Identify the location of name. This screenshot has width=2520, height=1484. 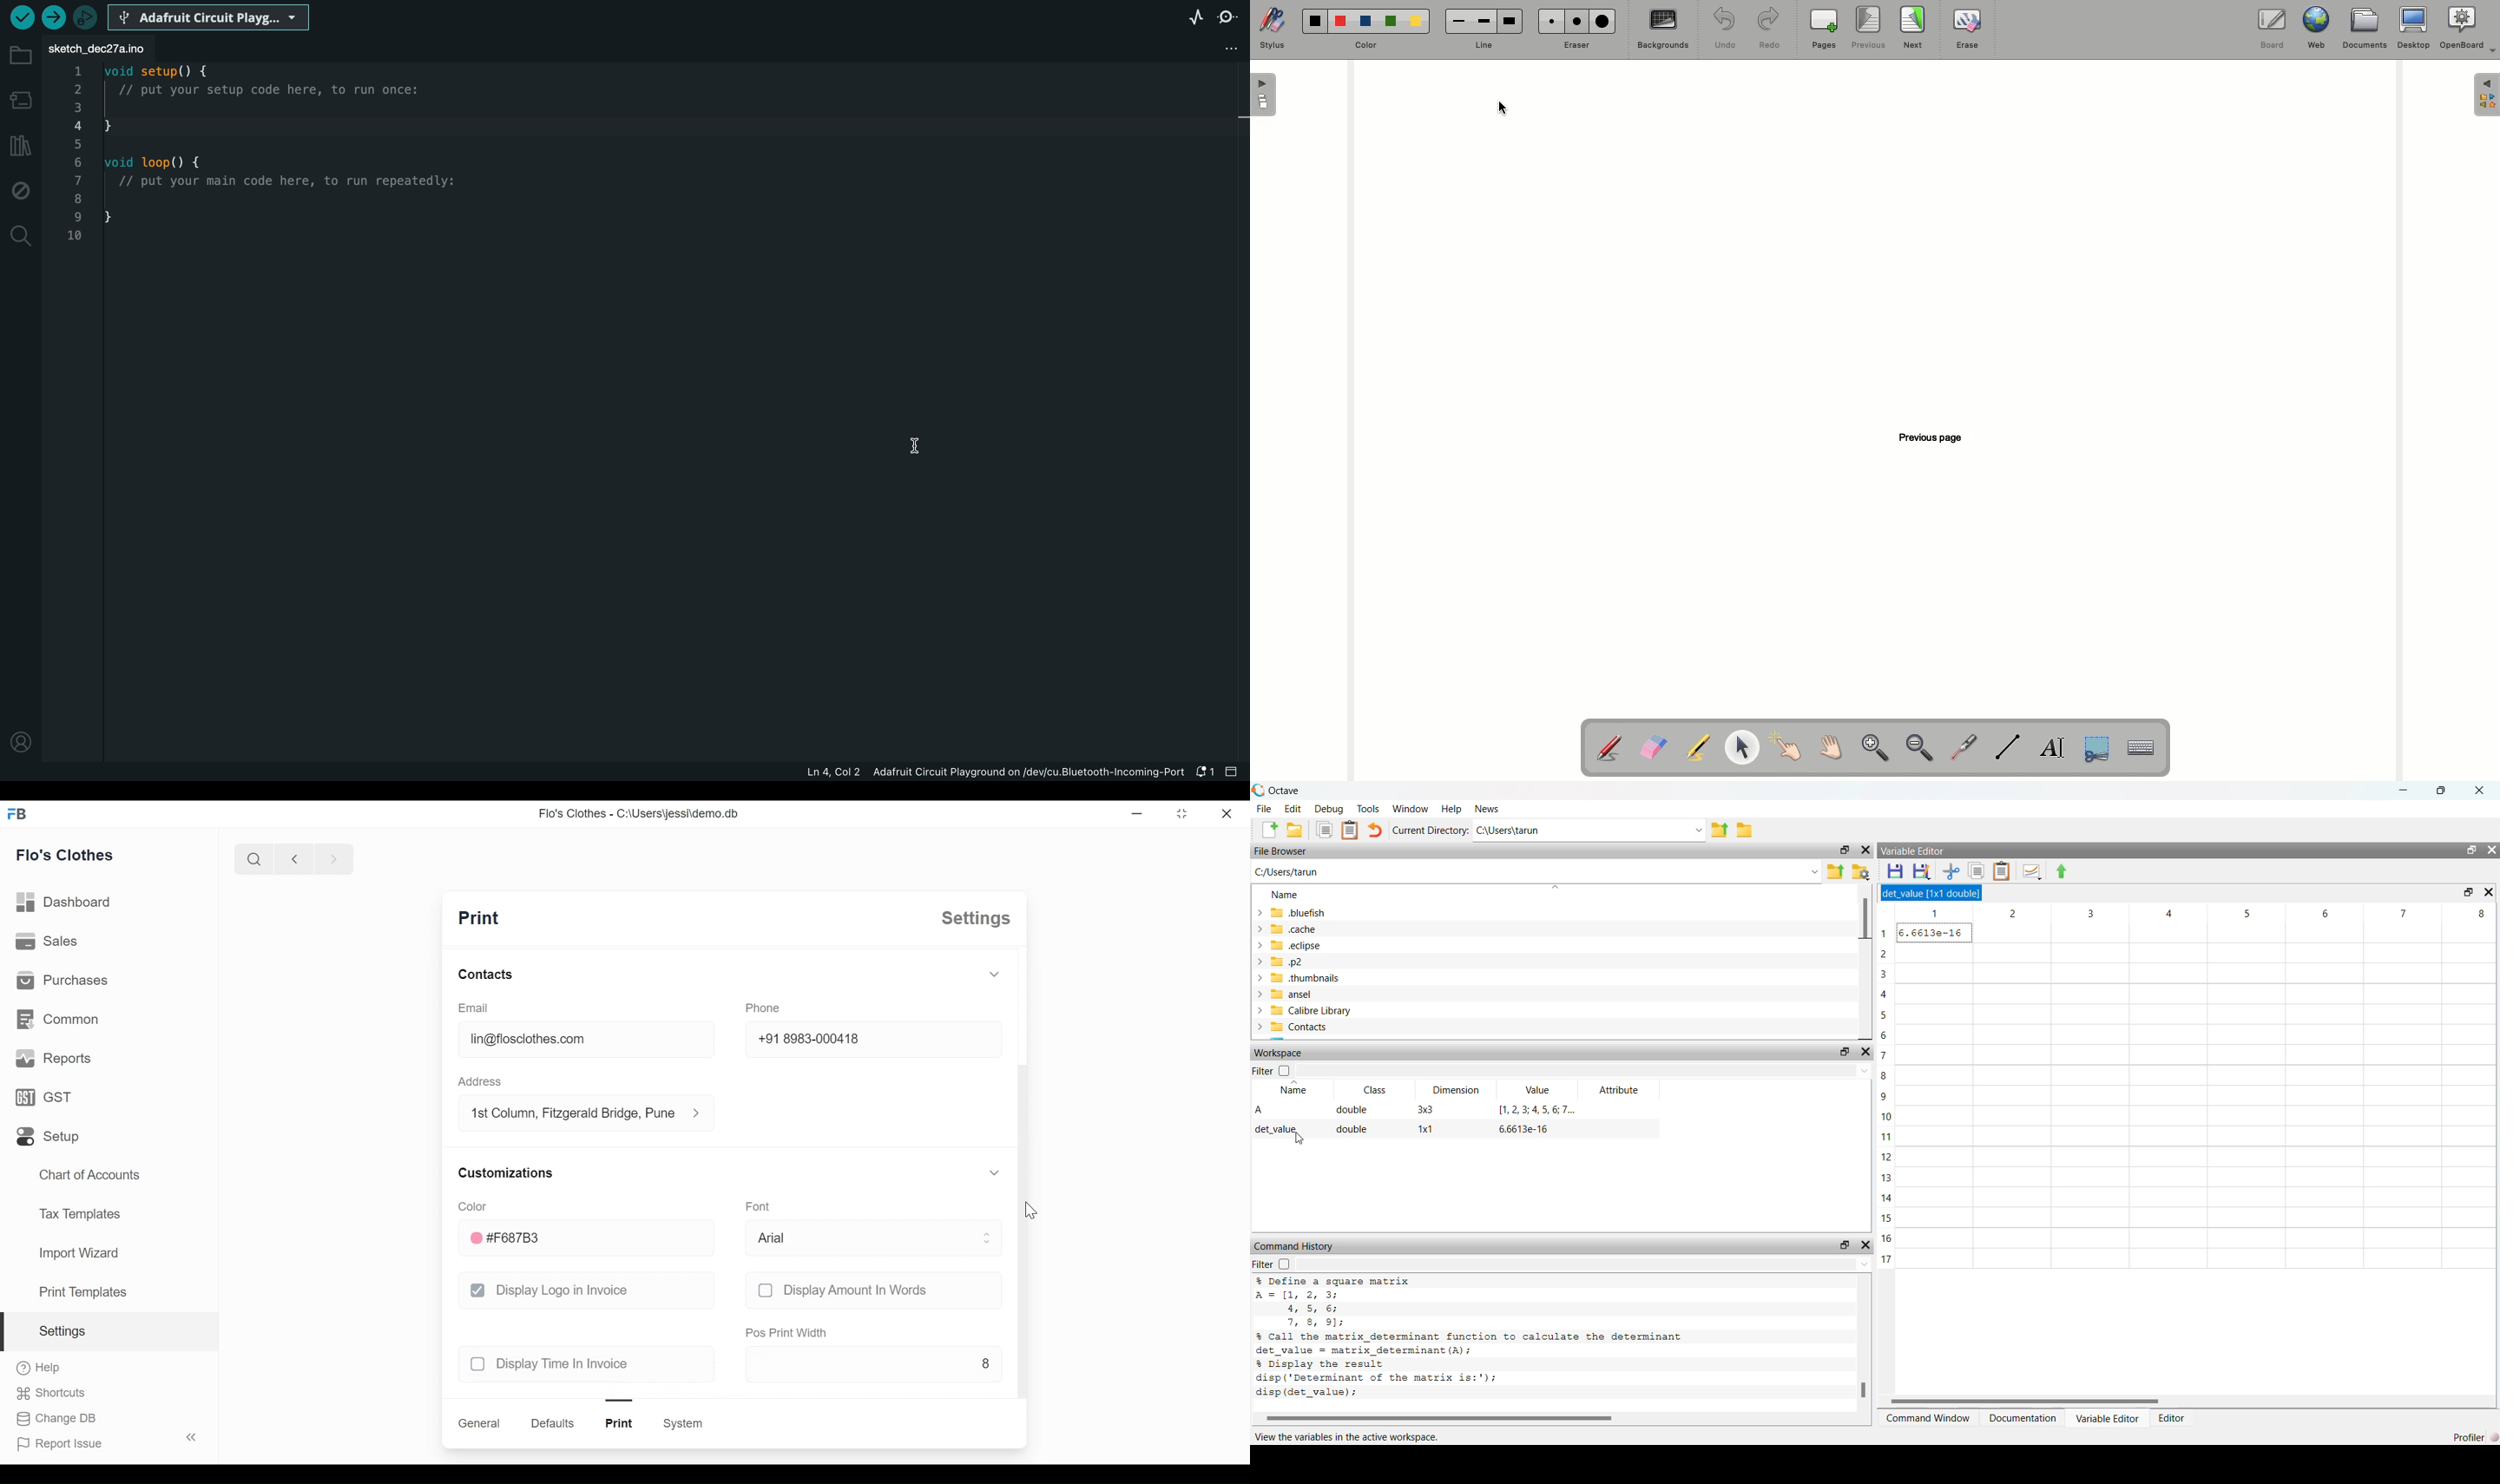
(1290, 896).